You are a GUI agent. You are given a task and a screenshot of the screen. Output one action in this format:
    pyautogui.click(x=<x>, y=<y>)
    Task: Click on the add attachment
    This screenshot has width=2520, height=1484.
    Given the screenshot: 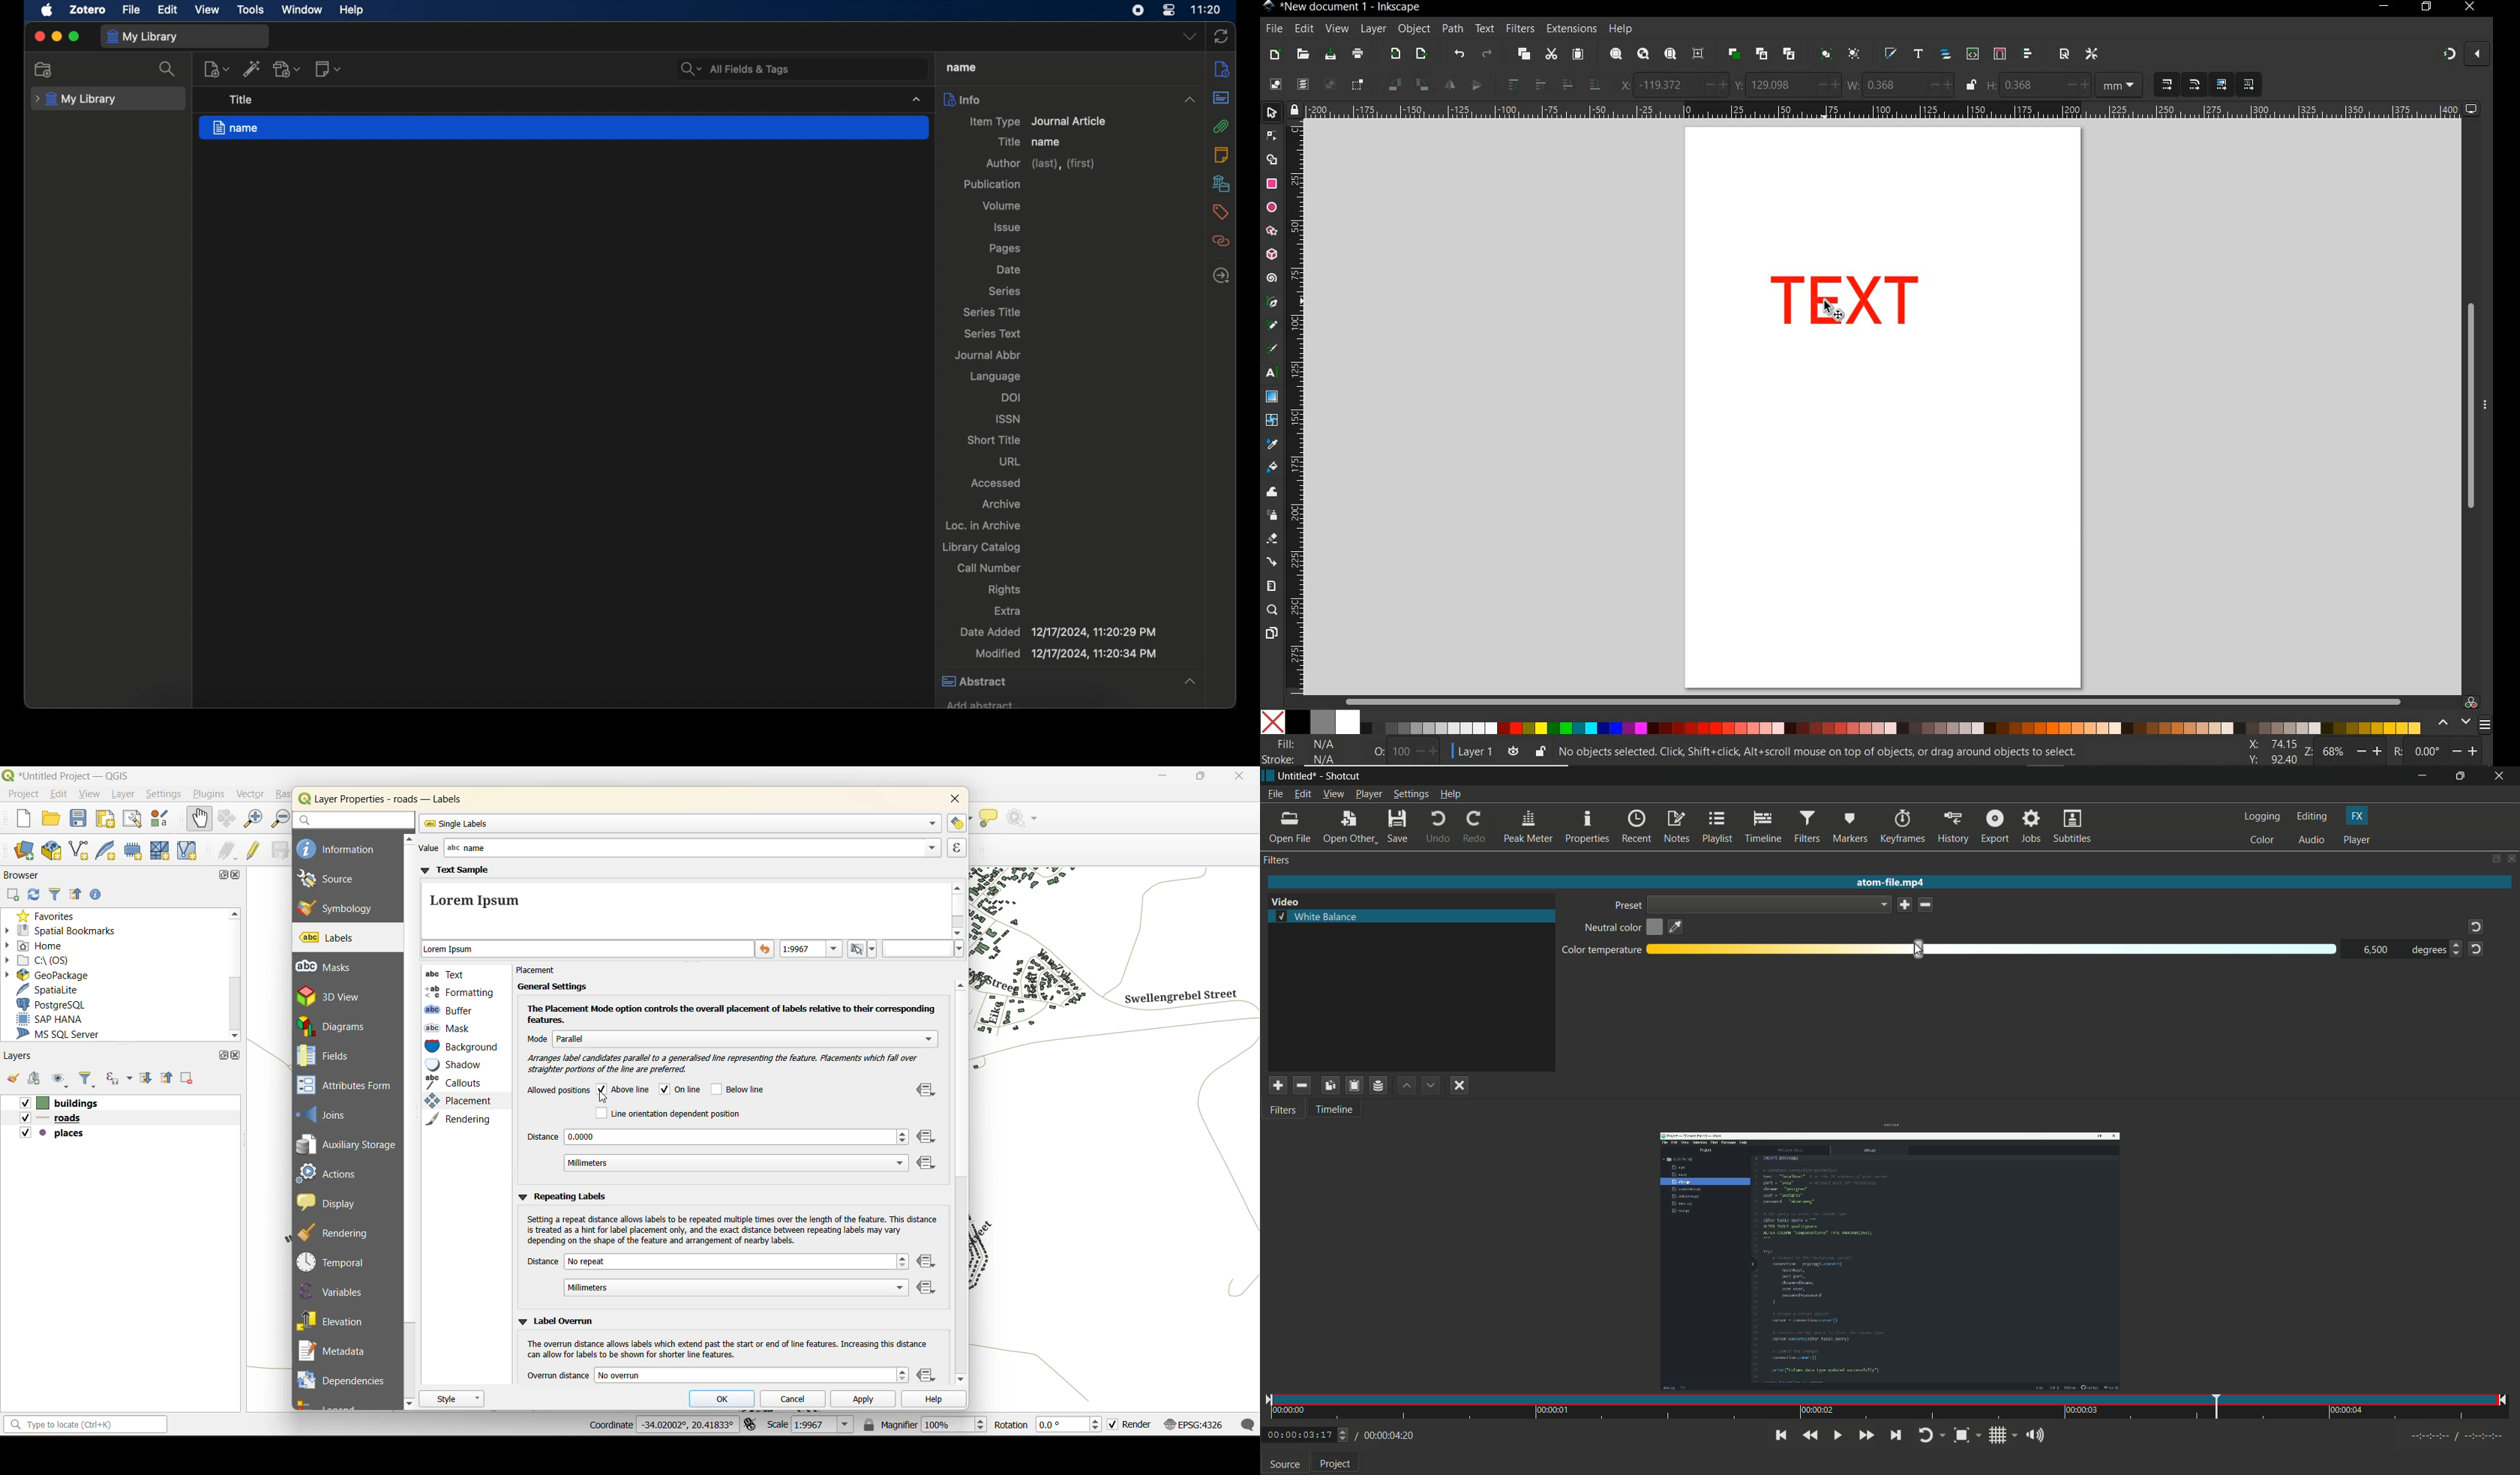 What is the action you would take?
    pyautogui.click(x=287, y=70)
    